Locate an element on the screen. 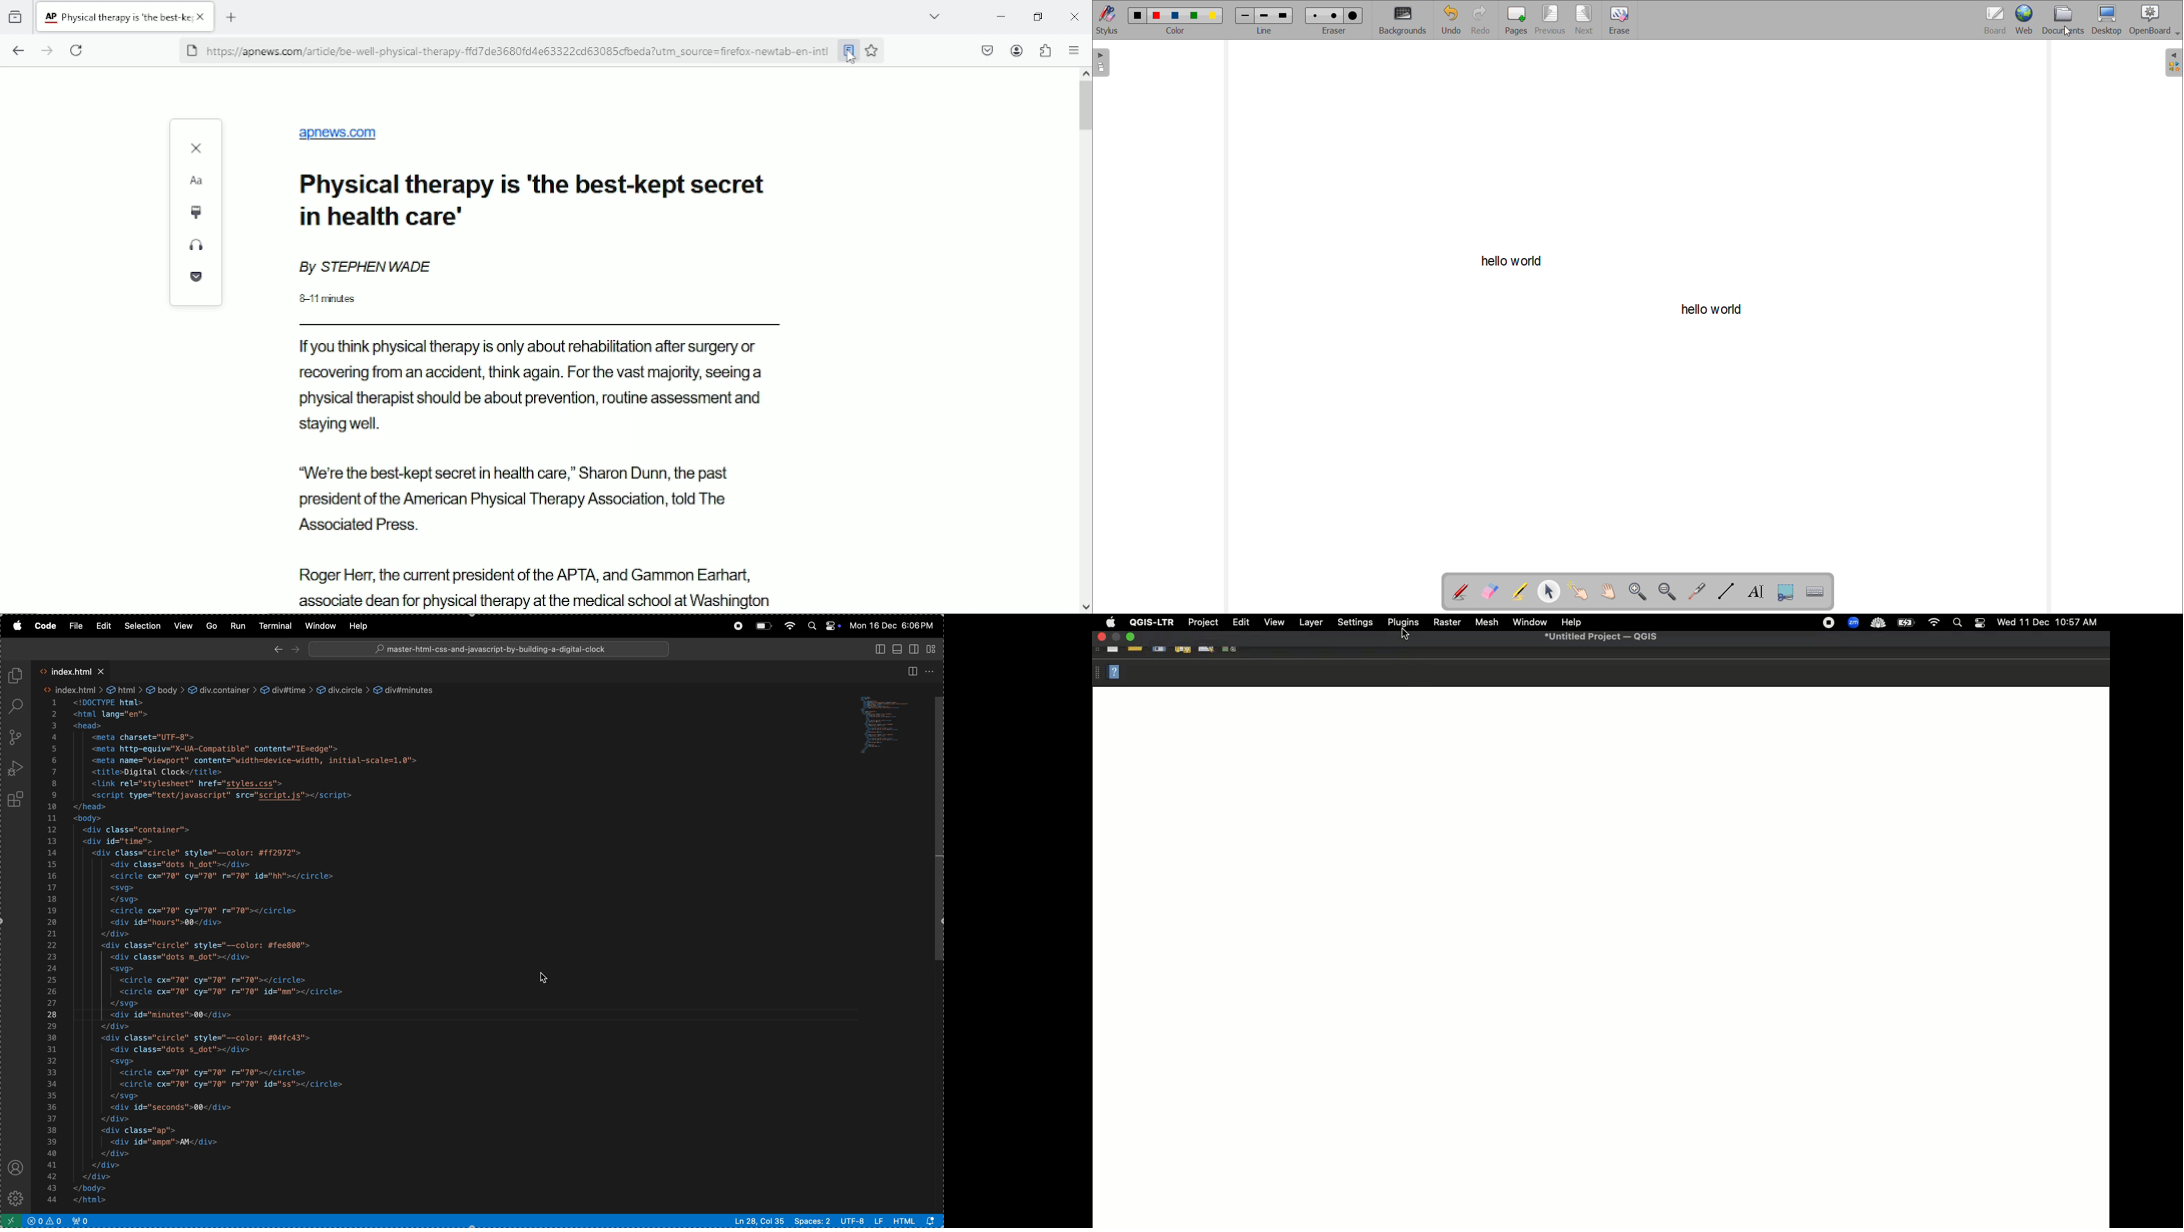 This screenshot has height=1232, width=2184. go forward is located at coordinates (47, 50).